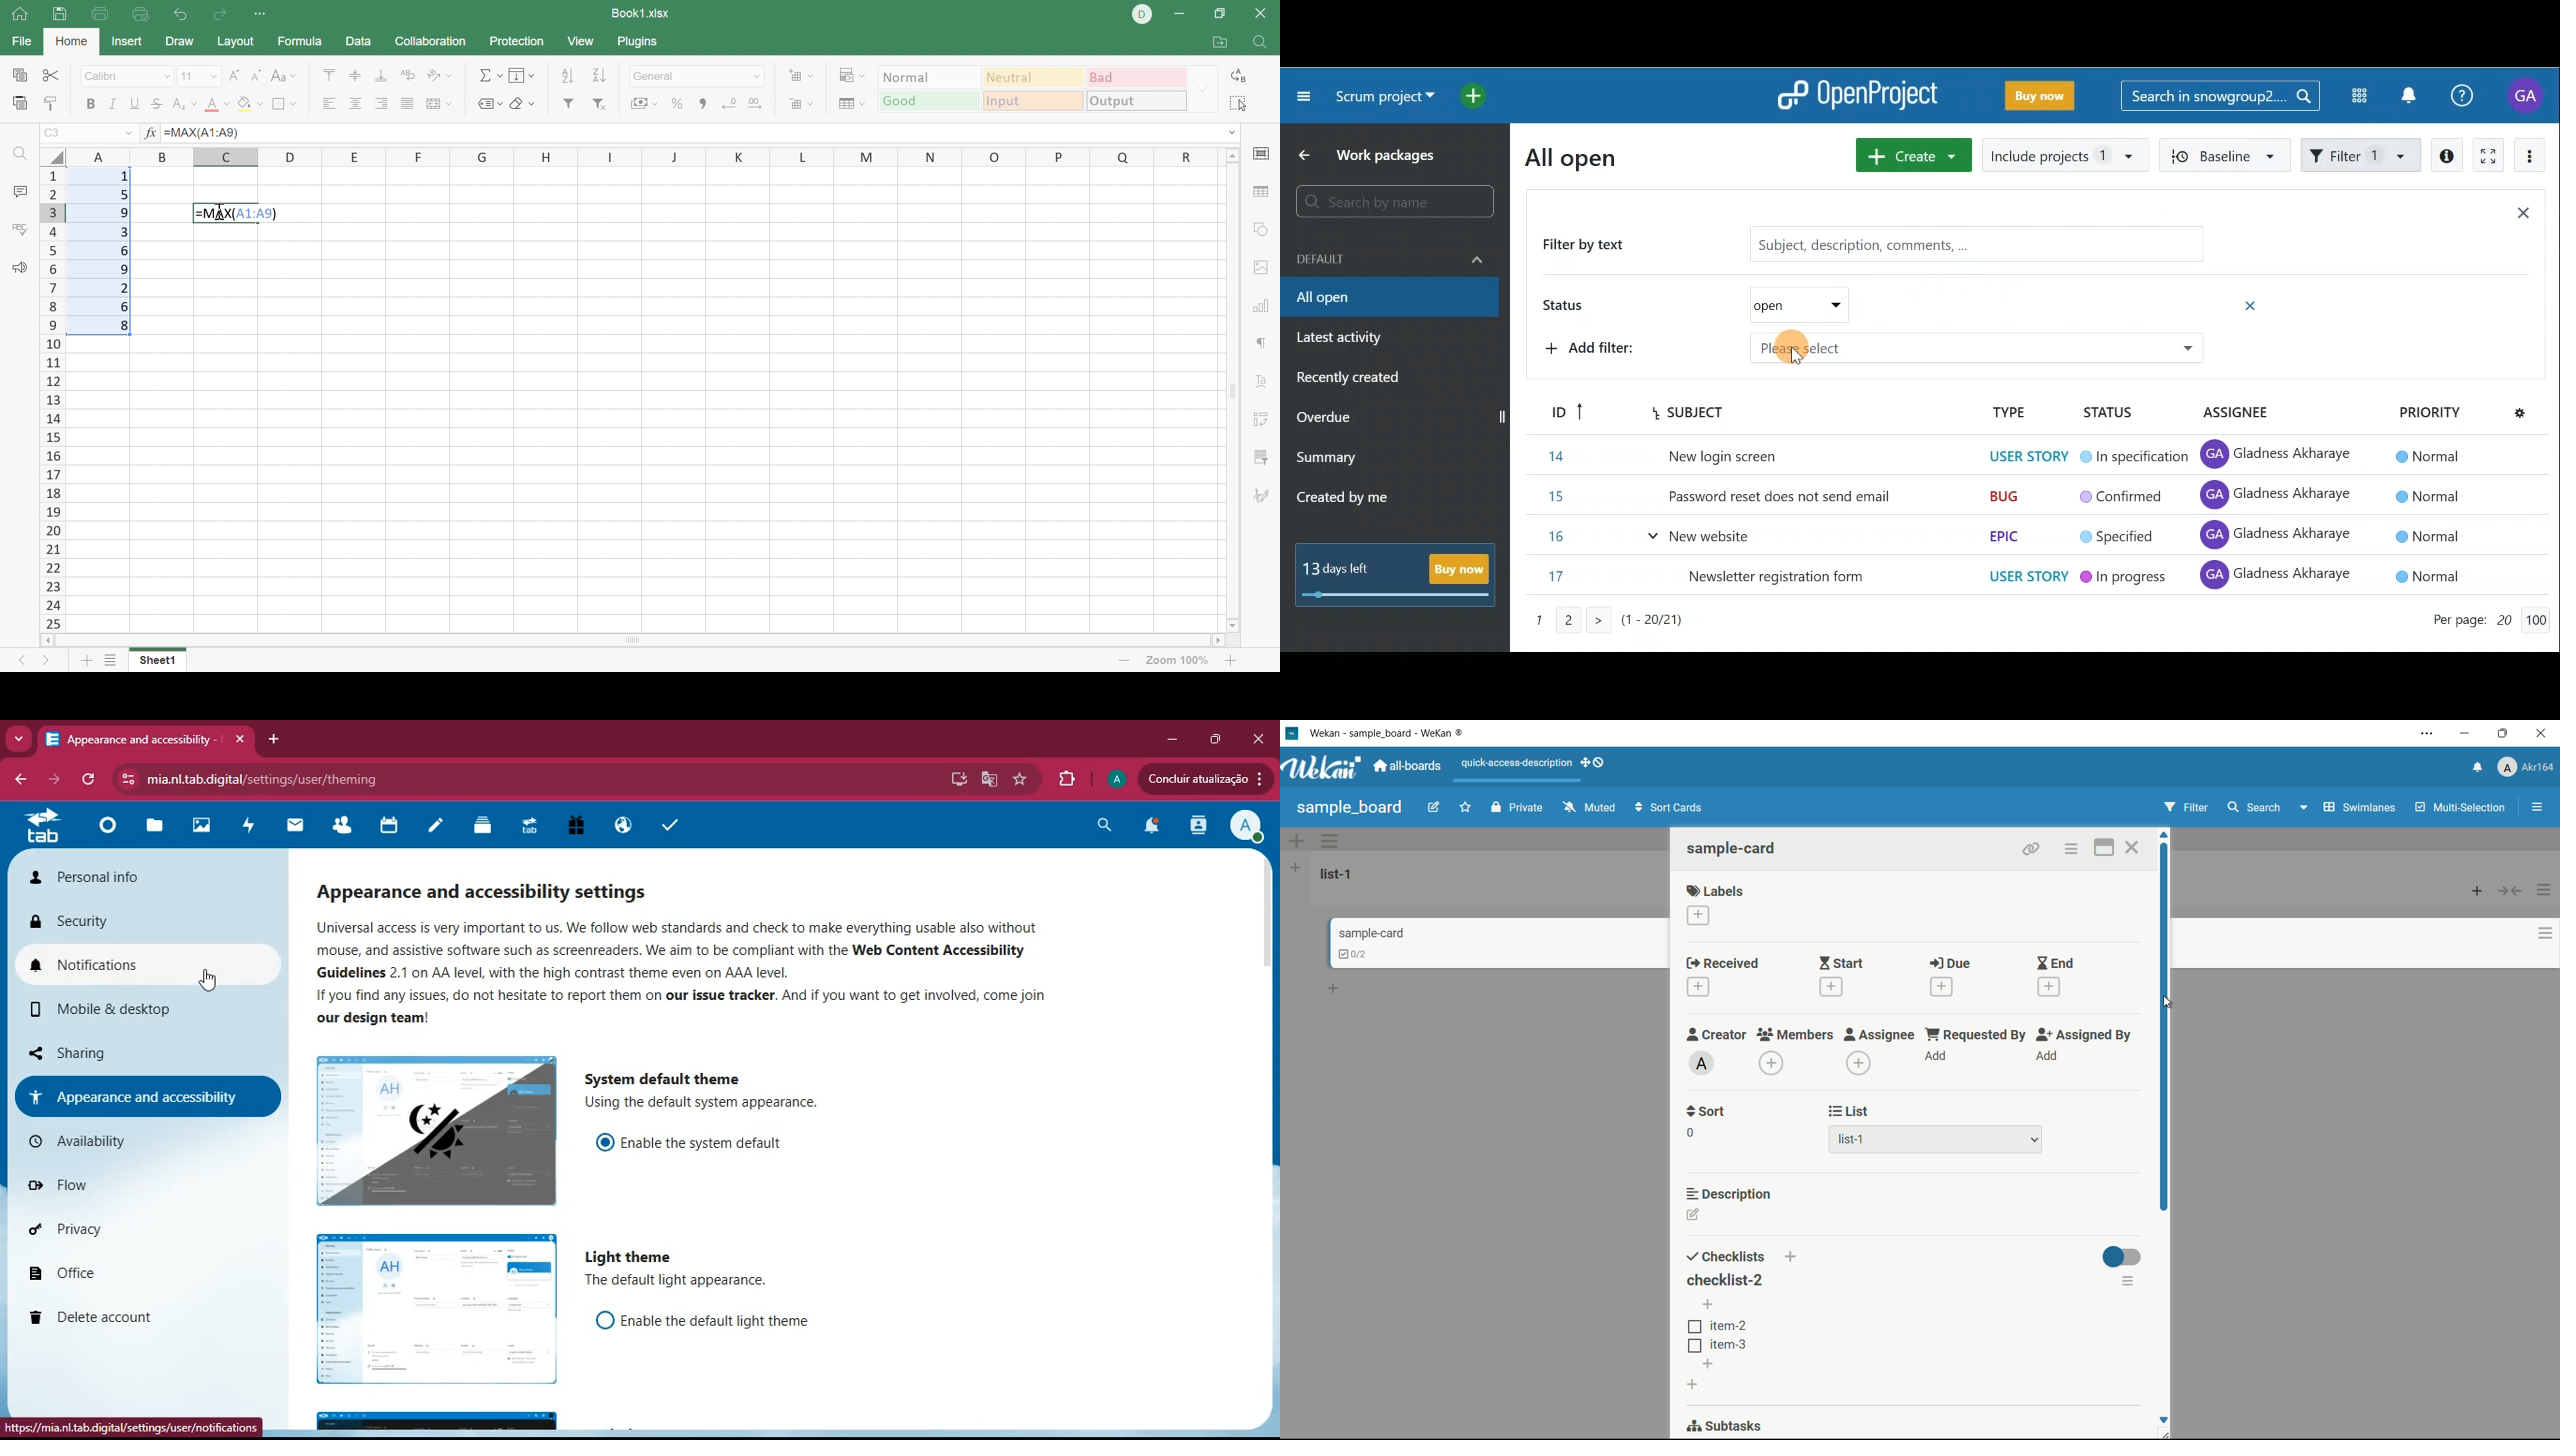 This screenshot has width=2576, height=1456. What do you see at coordinates (19, 102) in the screenshot?
I see `Paste` at bounding box center [19, 102].